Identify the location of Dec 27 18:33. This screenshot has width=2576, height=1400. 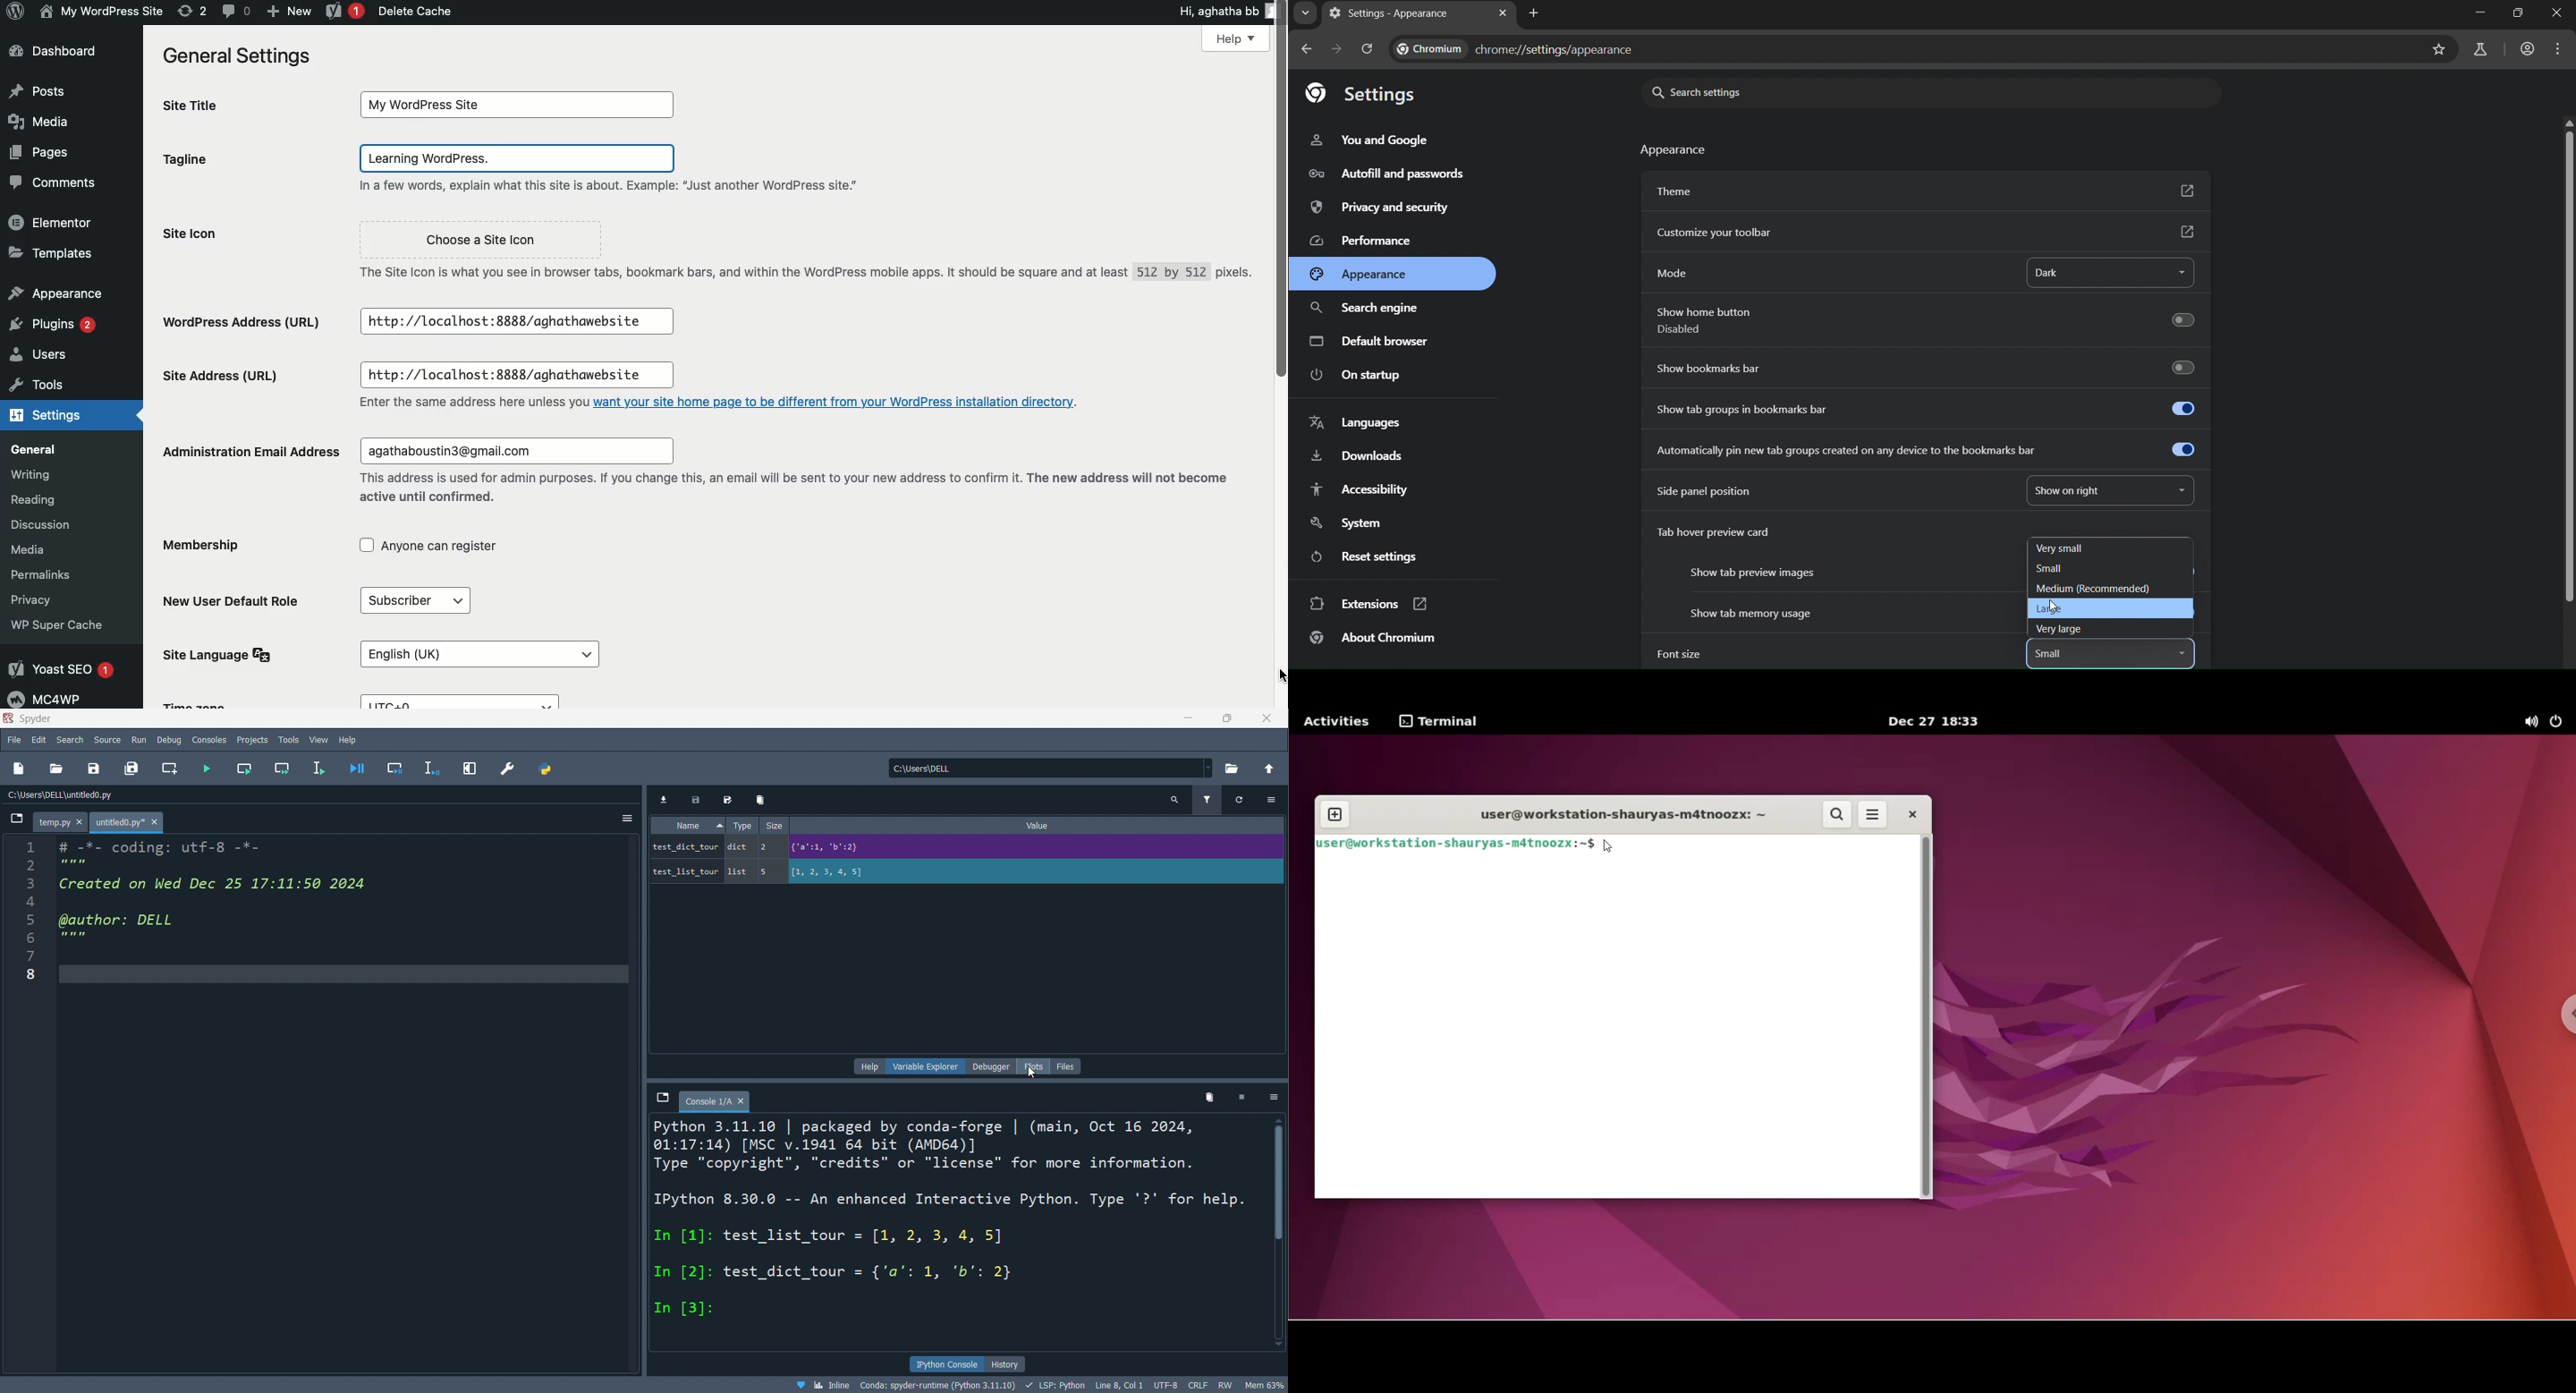
(1939, 722).